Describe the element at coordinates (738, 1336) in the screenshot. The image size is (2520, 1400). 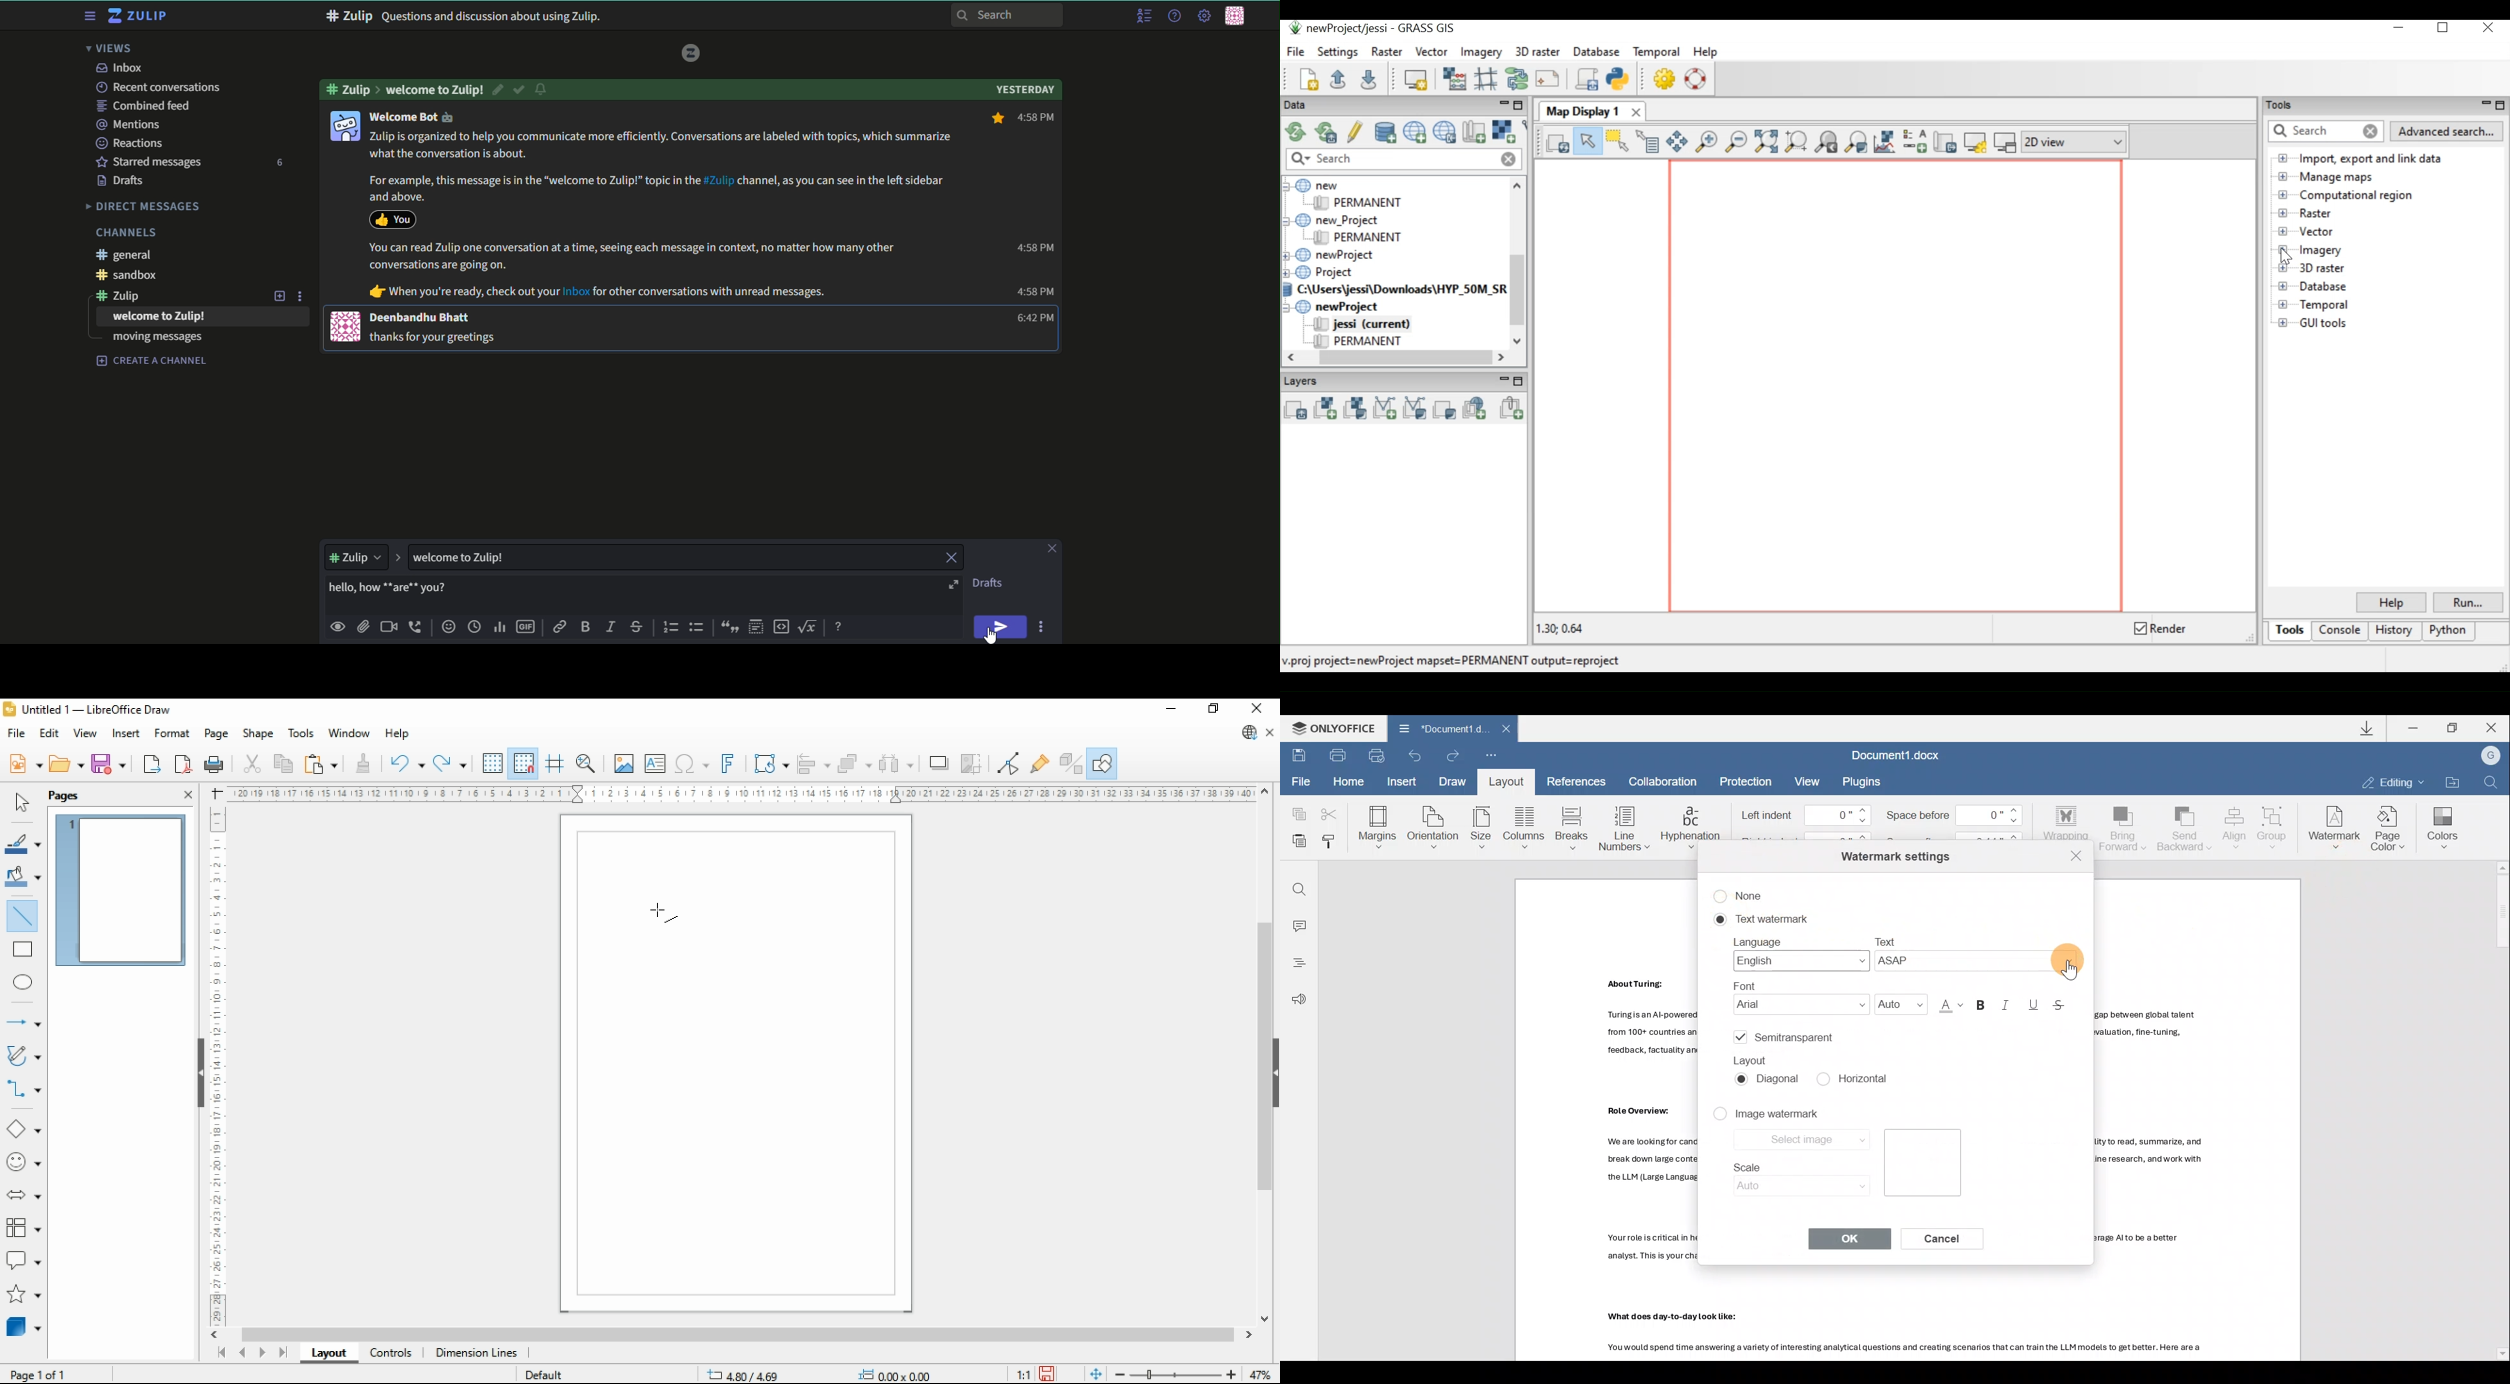
I see `scroll bar` at that location.